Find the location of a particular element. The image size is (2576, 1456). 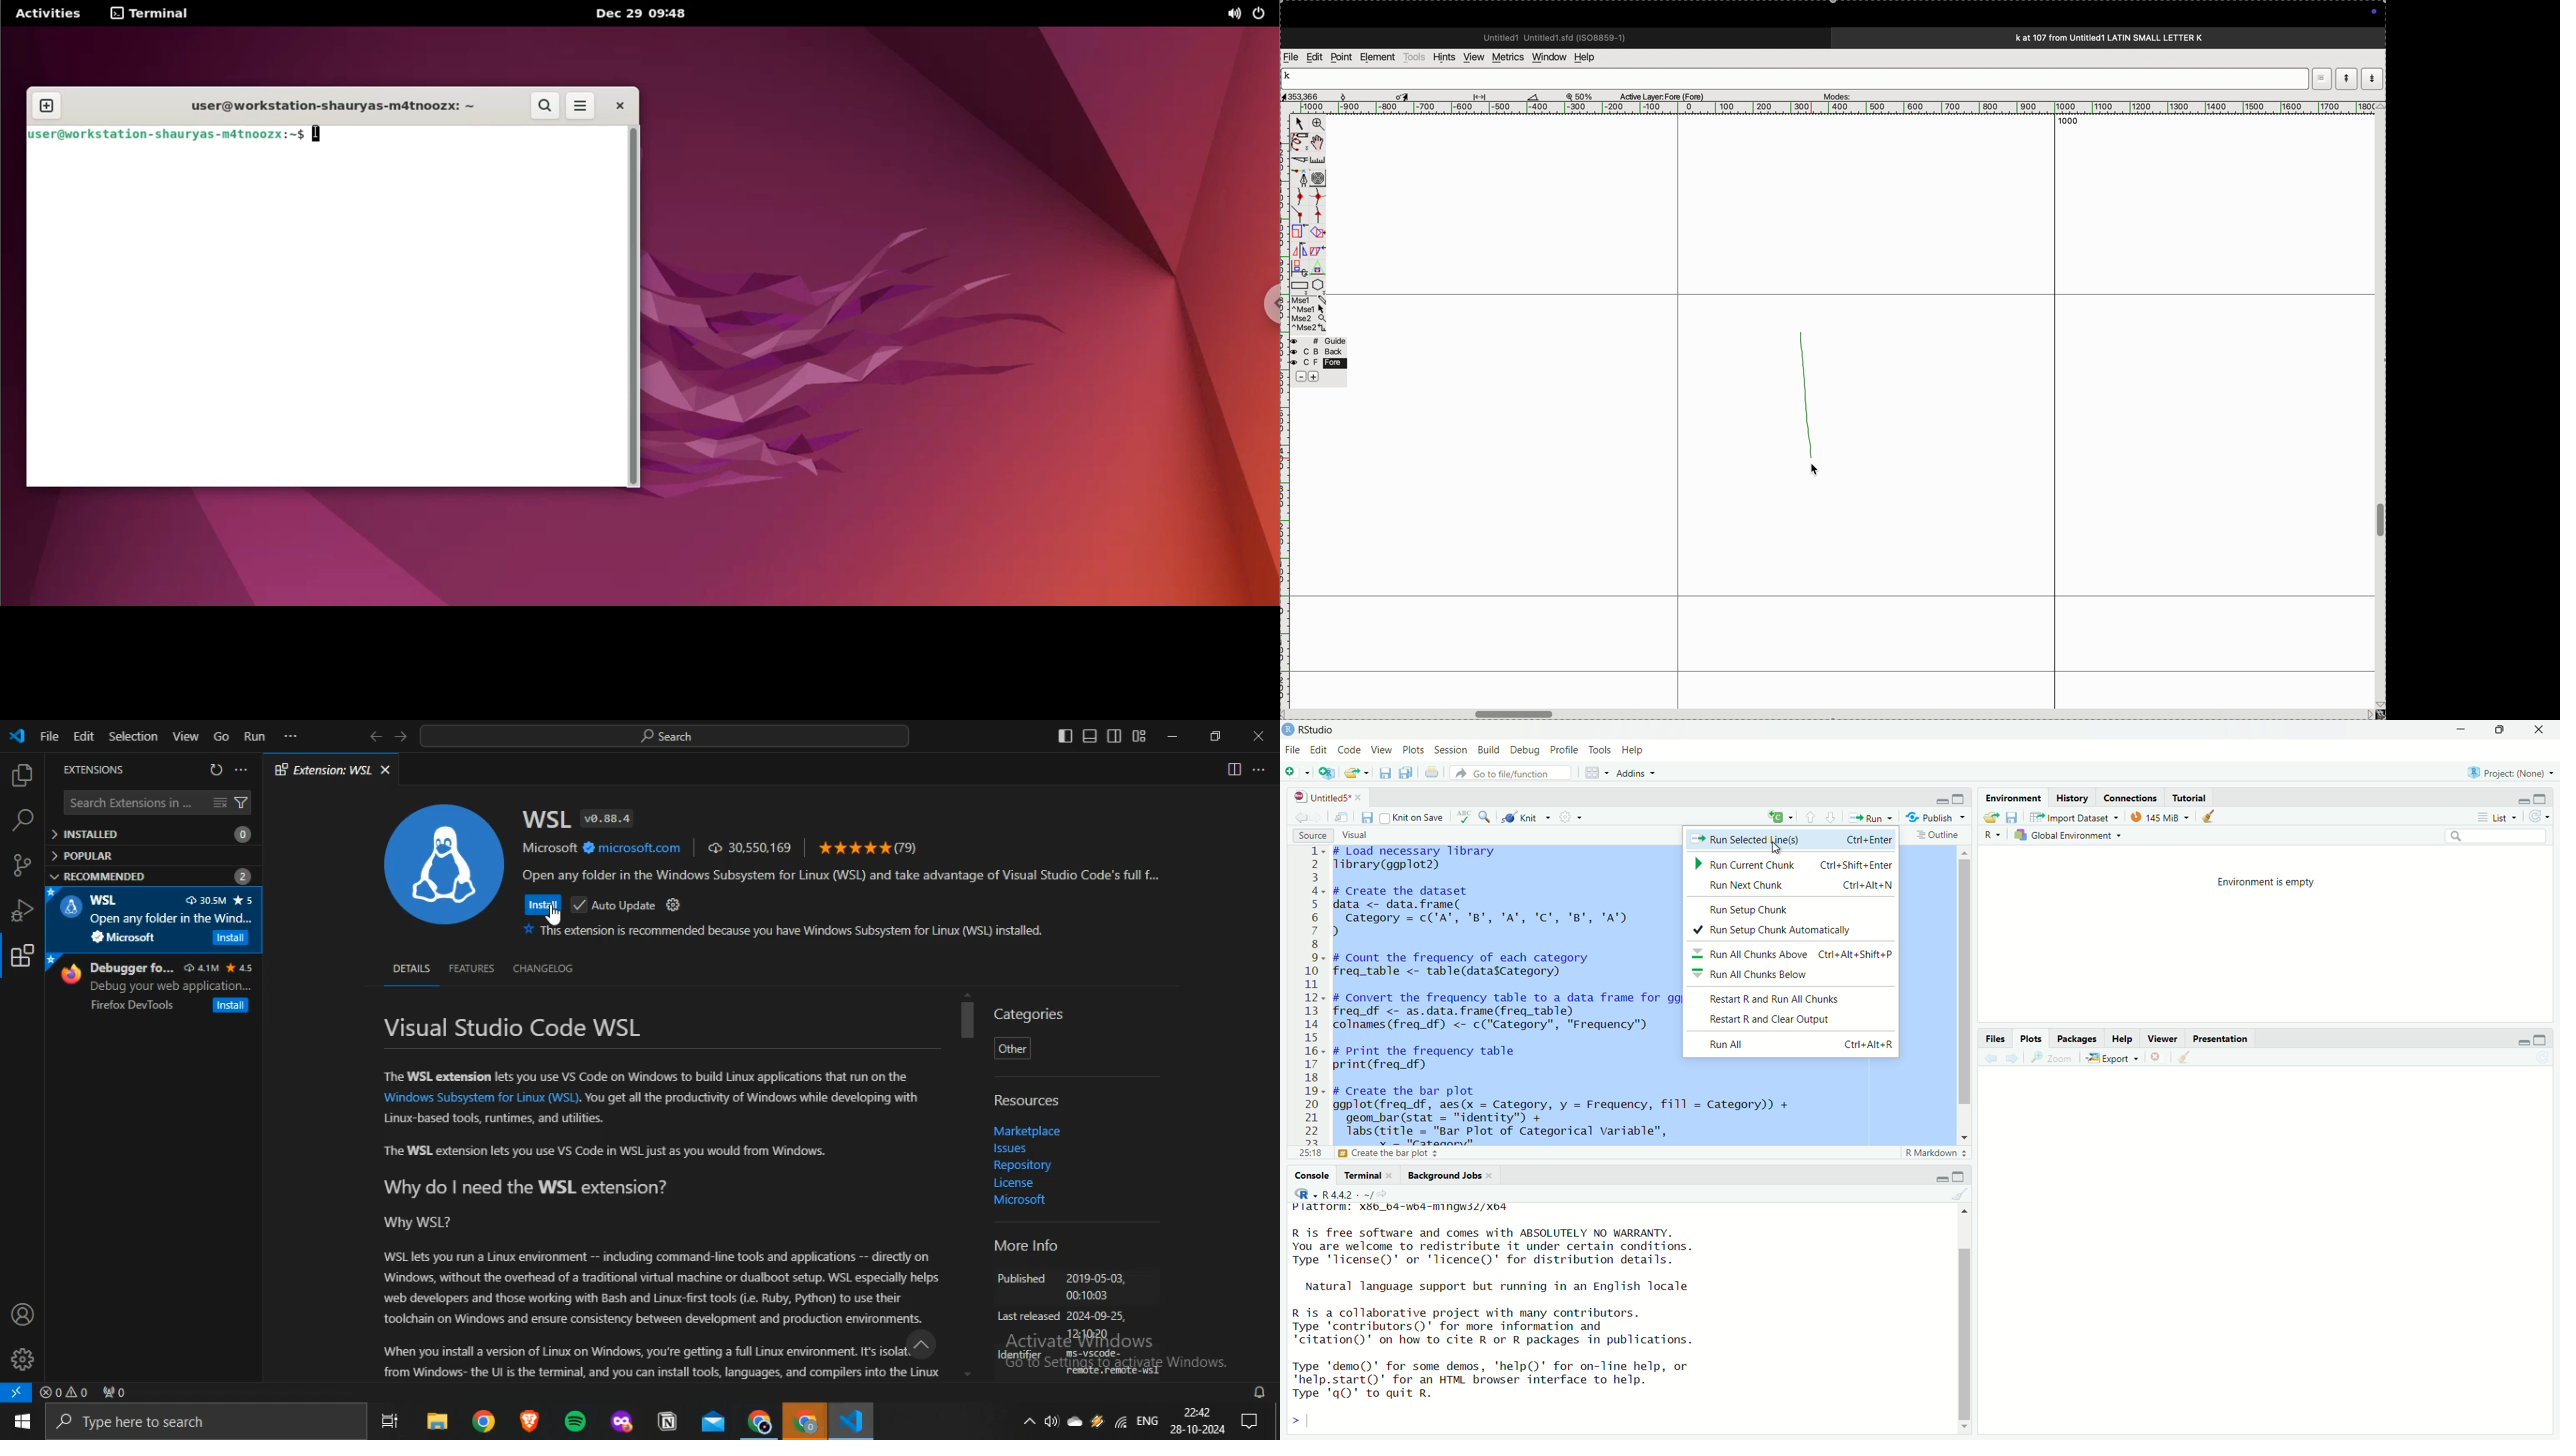

console is located at coordinates (1307, 1176).